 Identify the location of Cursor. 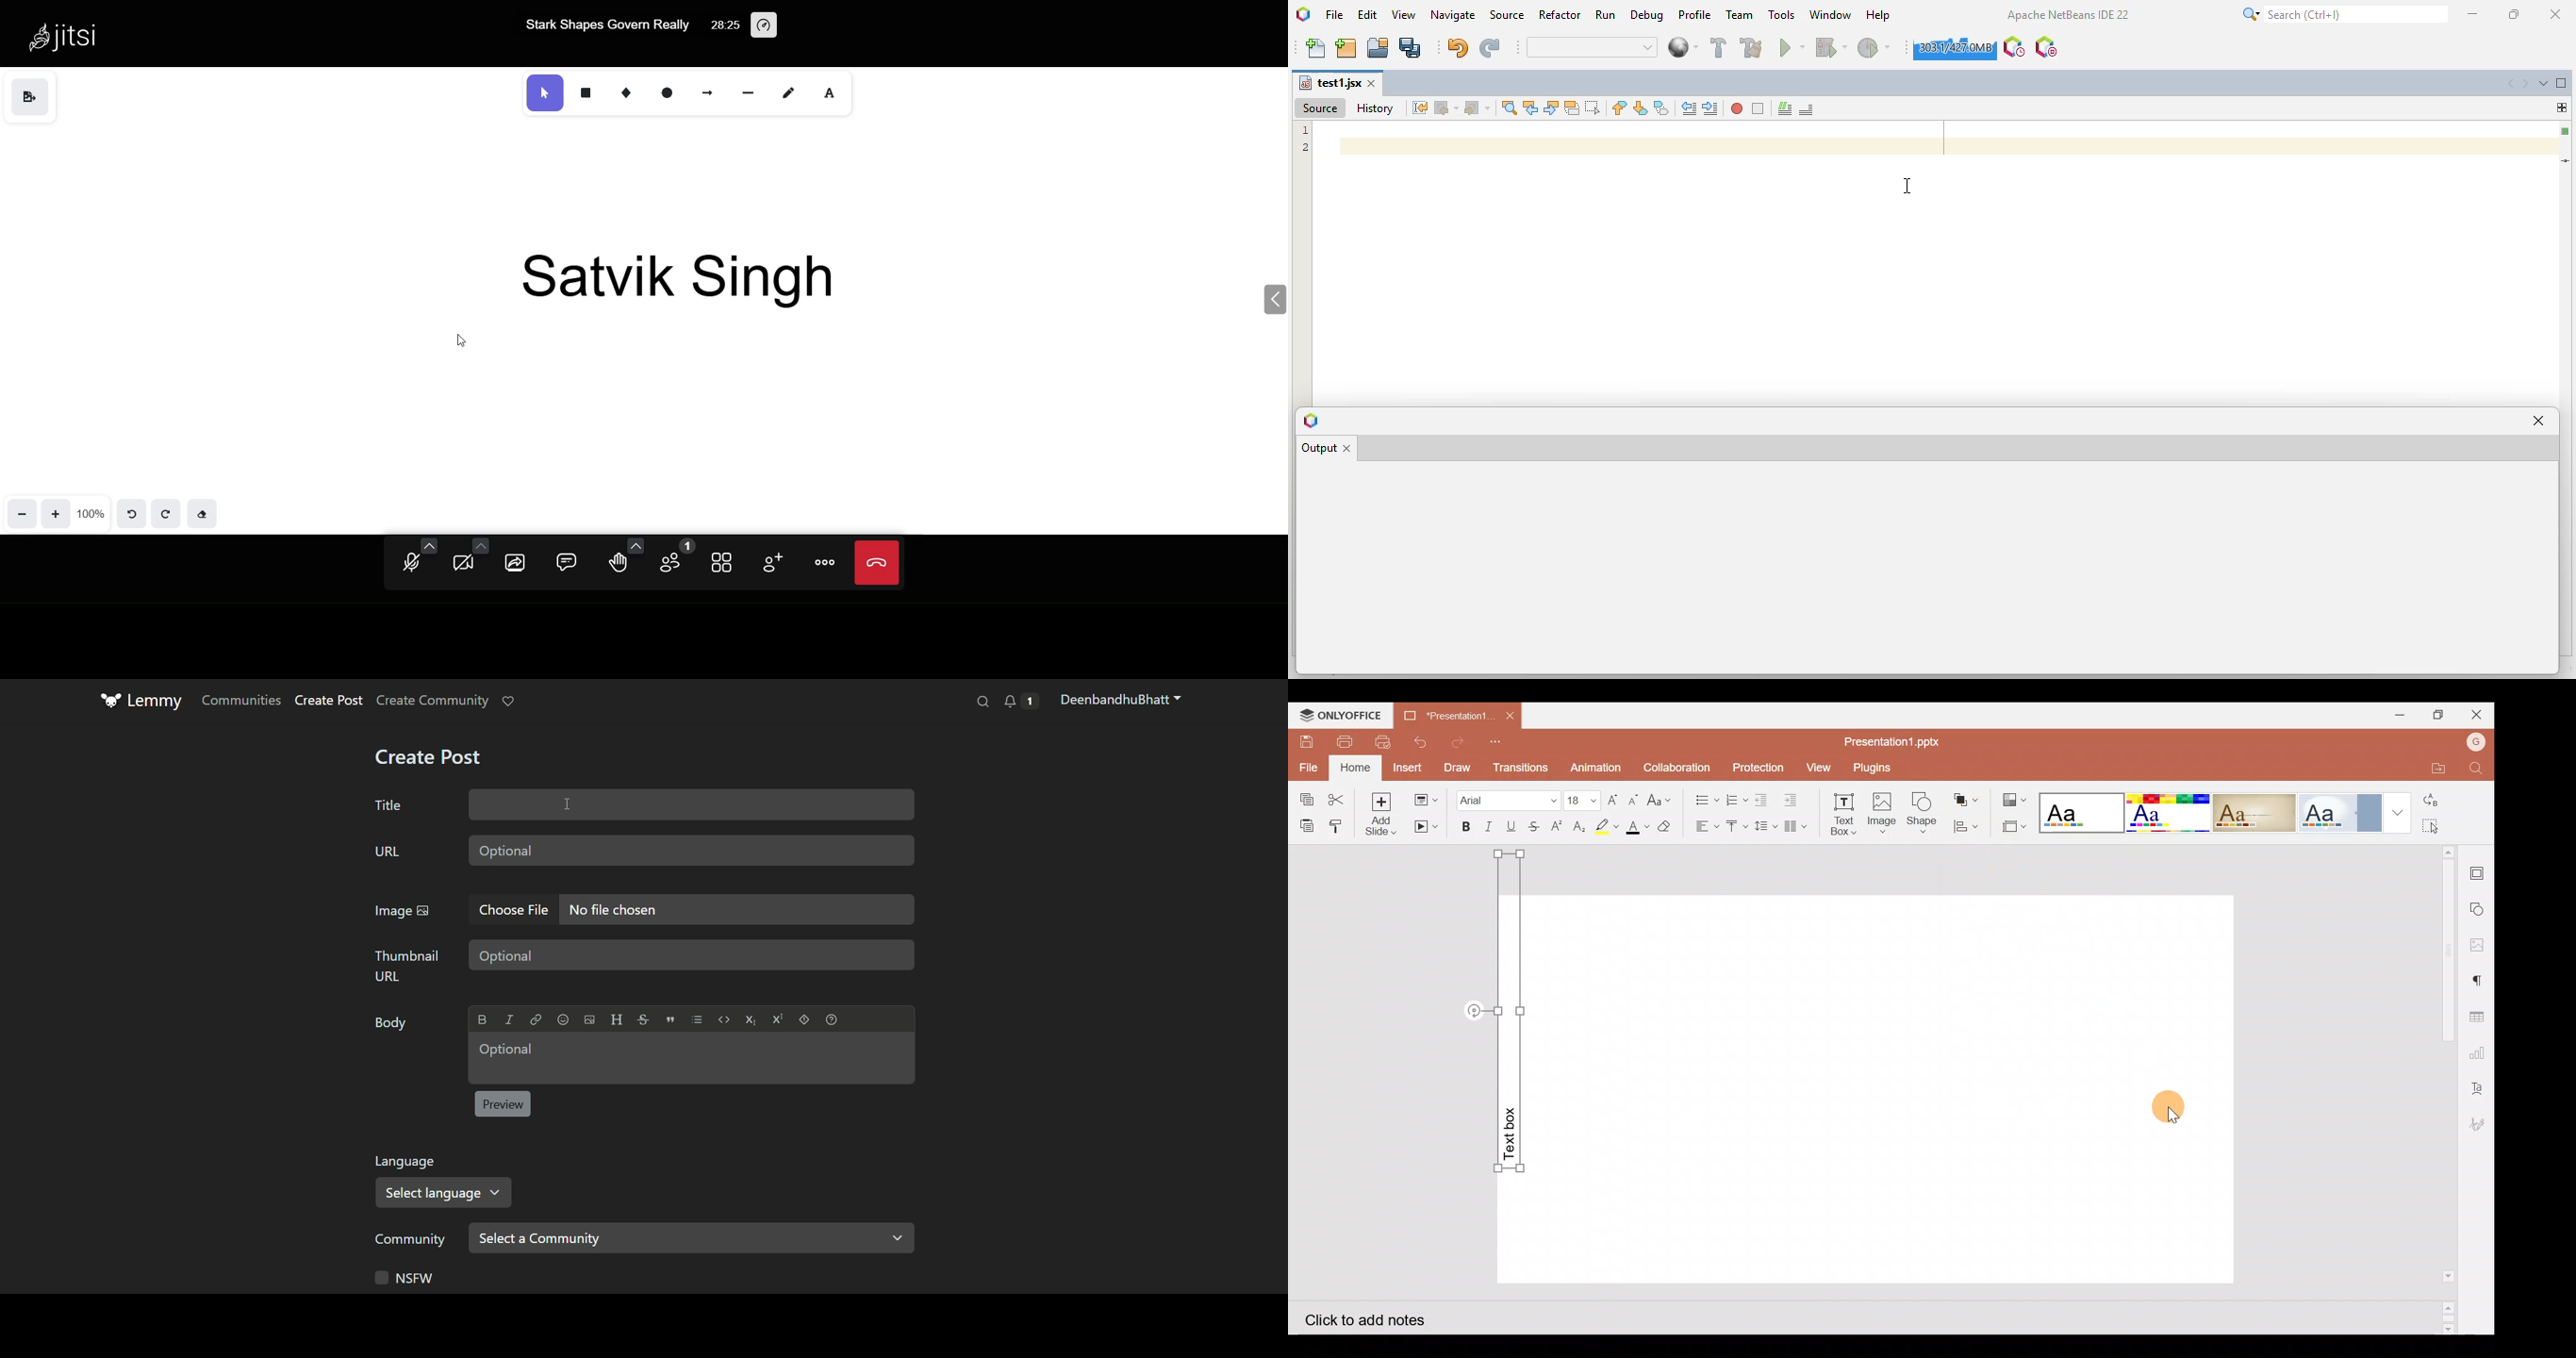
(566, 804).